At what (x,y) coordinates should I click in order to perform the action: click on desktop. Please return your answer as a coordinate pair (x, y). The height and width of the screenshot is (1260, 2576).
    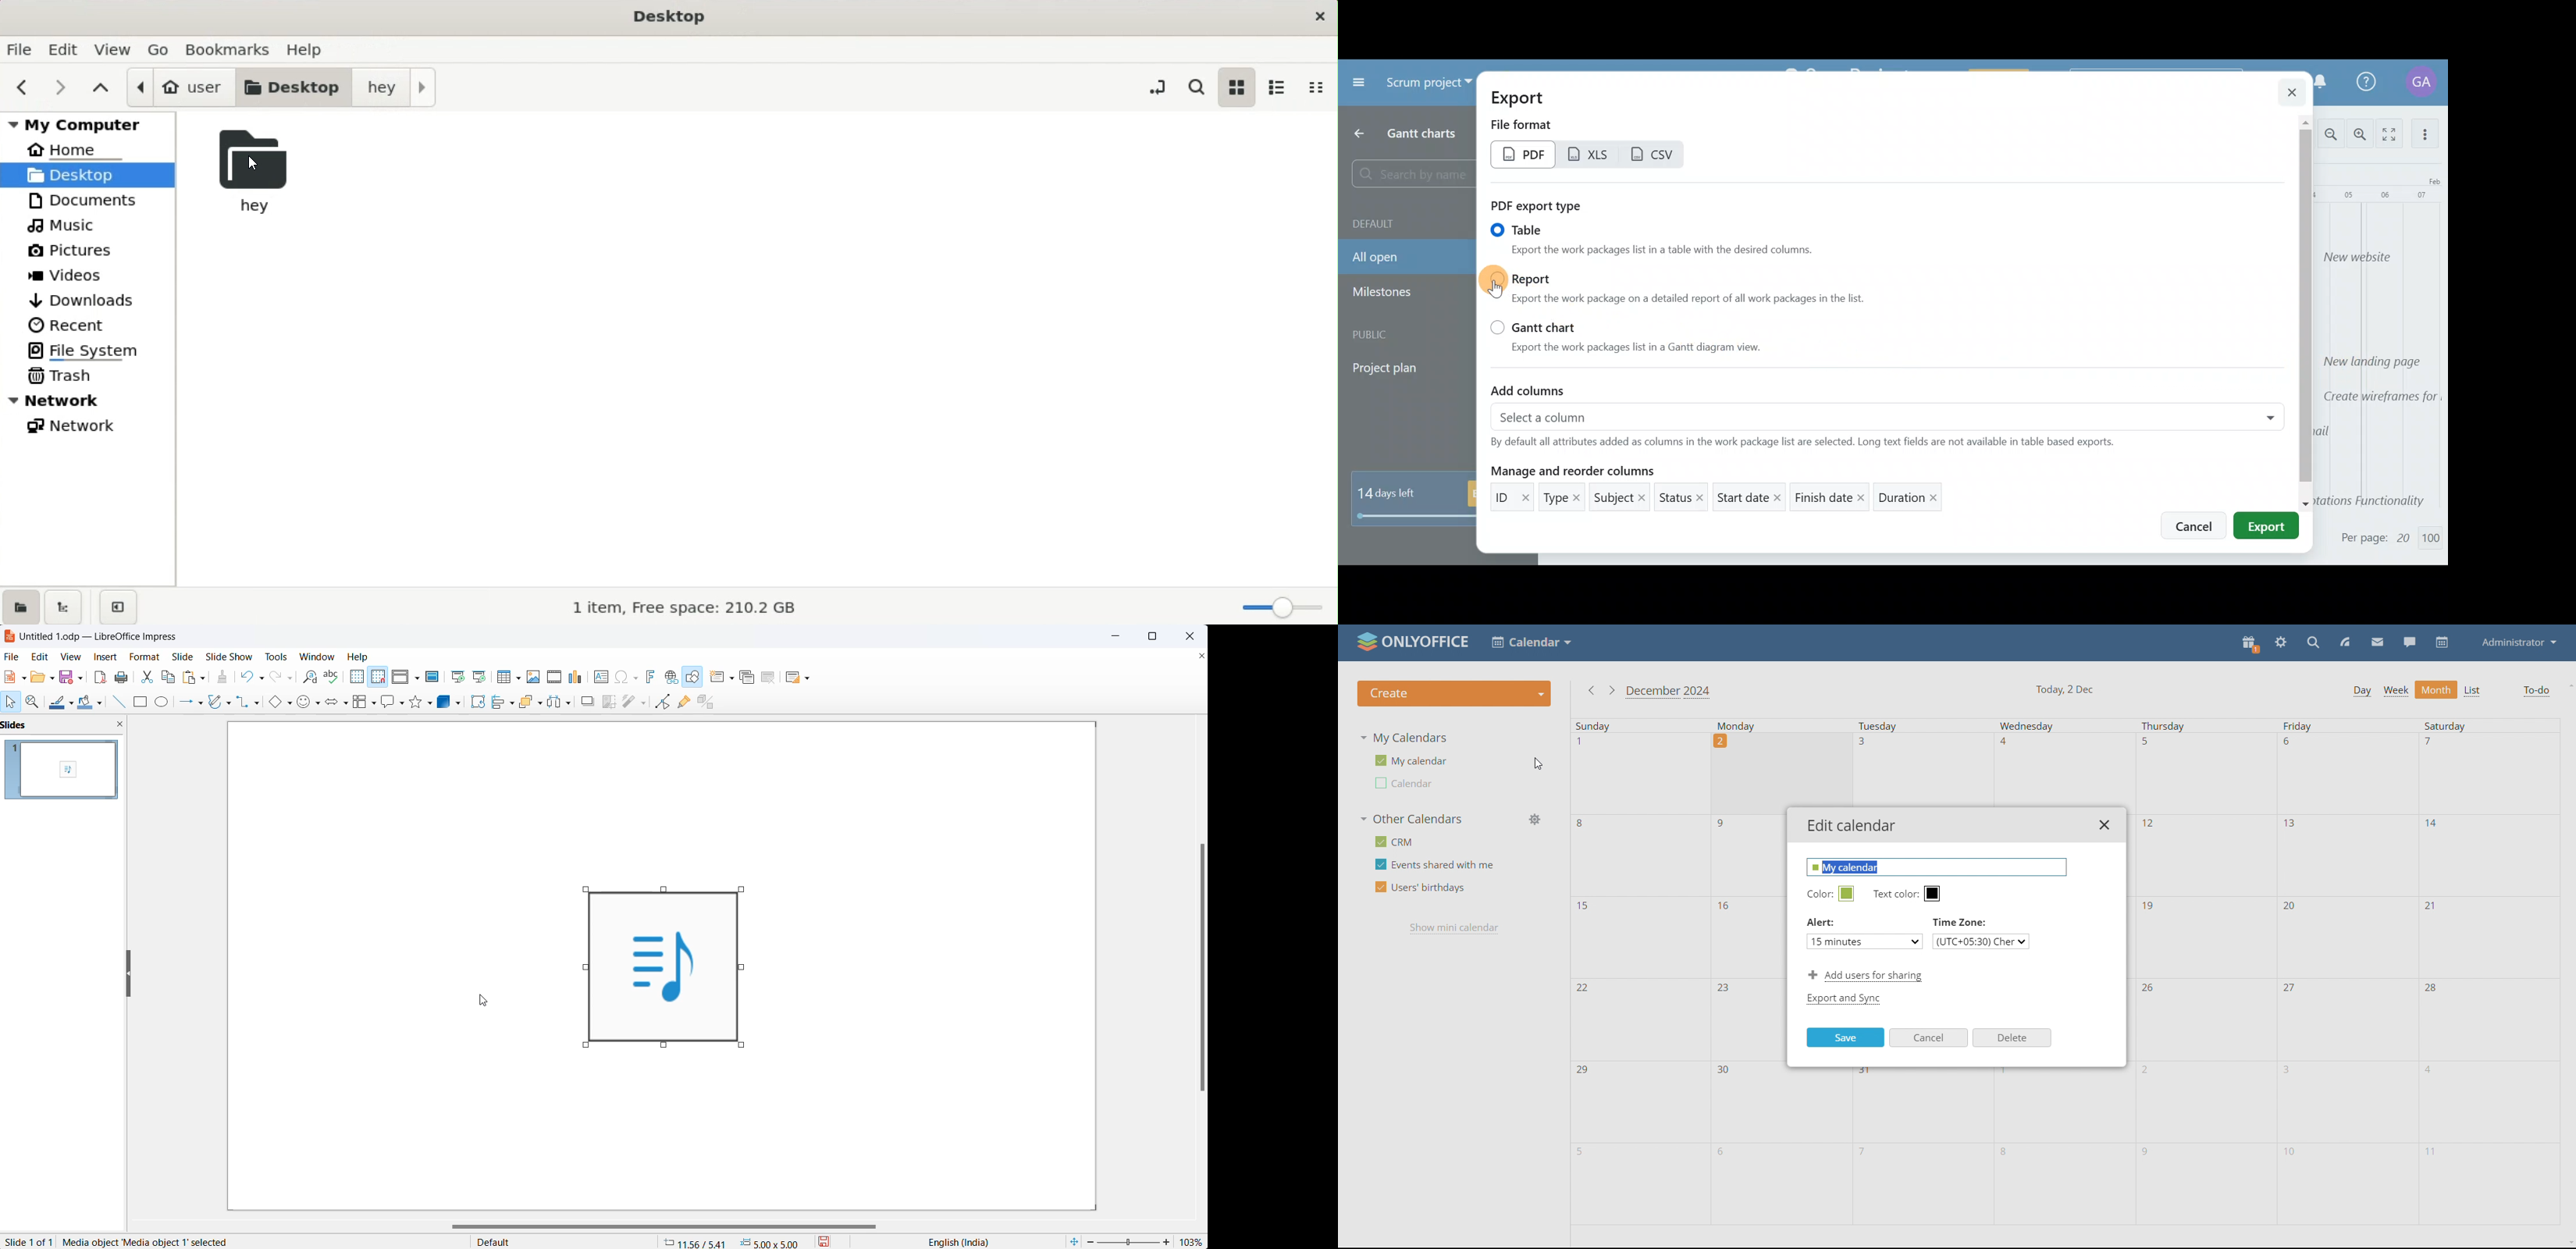
    Looking at the image, I should click on (87, 174).